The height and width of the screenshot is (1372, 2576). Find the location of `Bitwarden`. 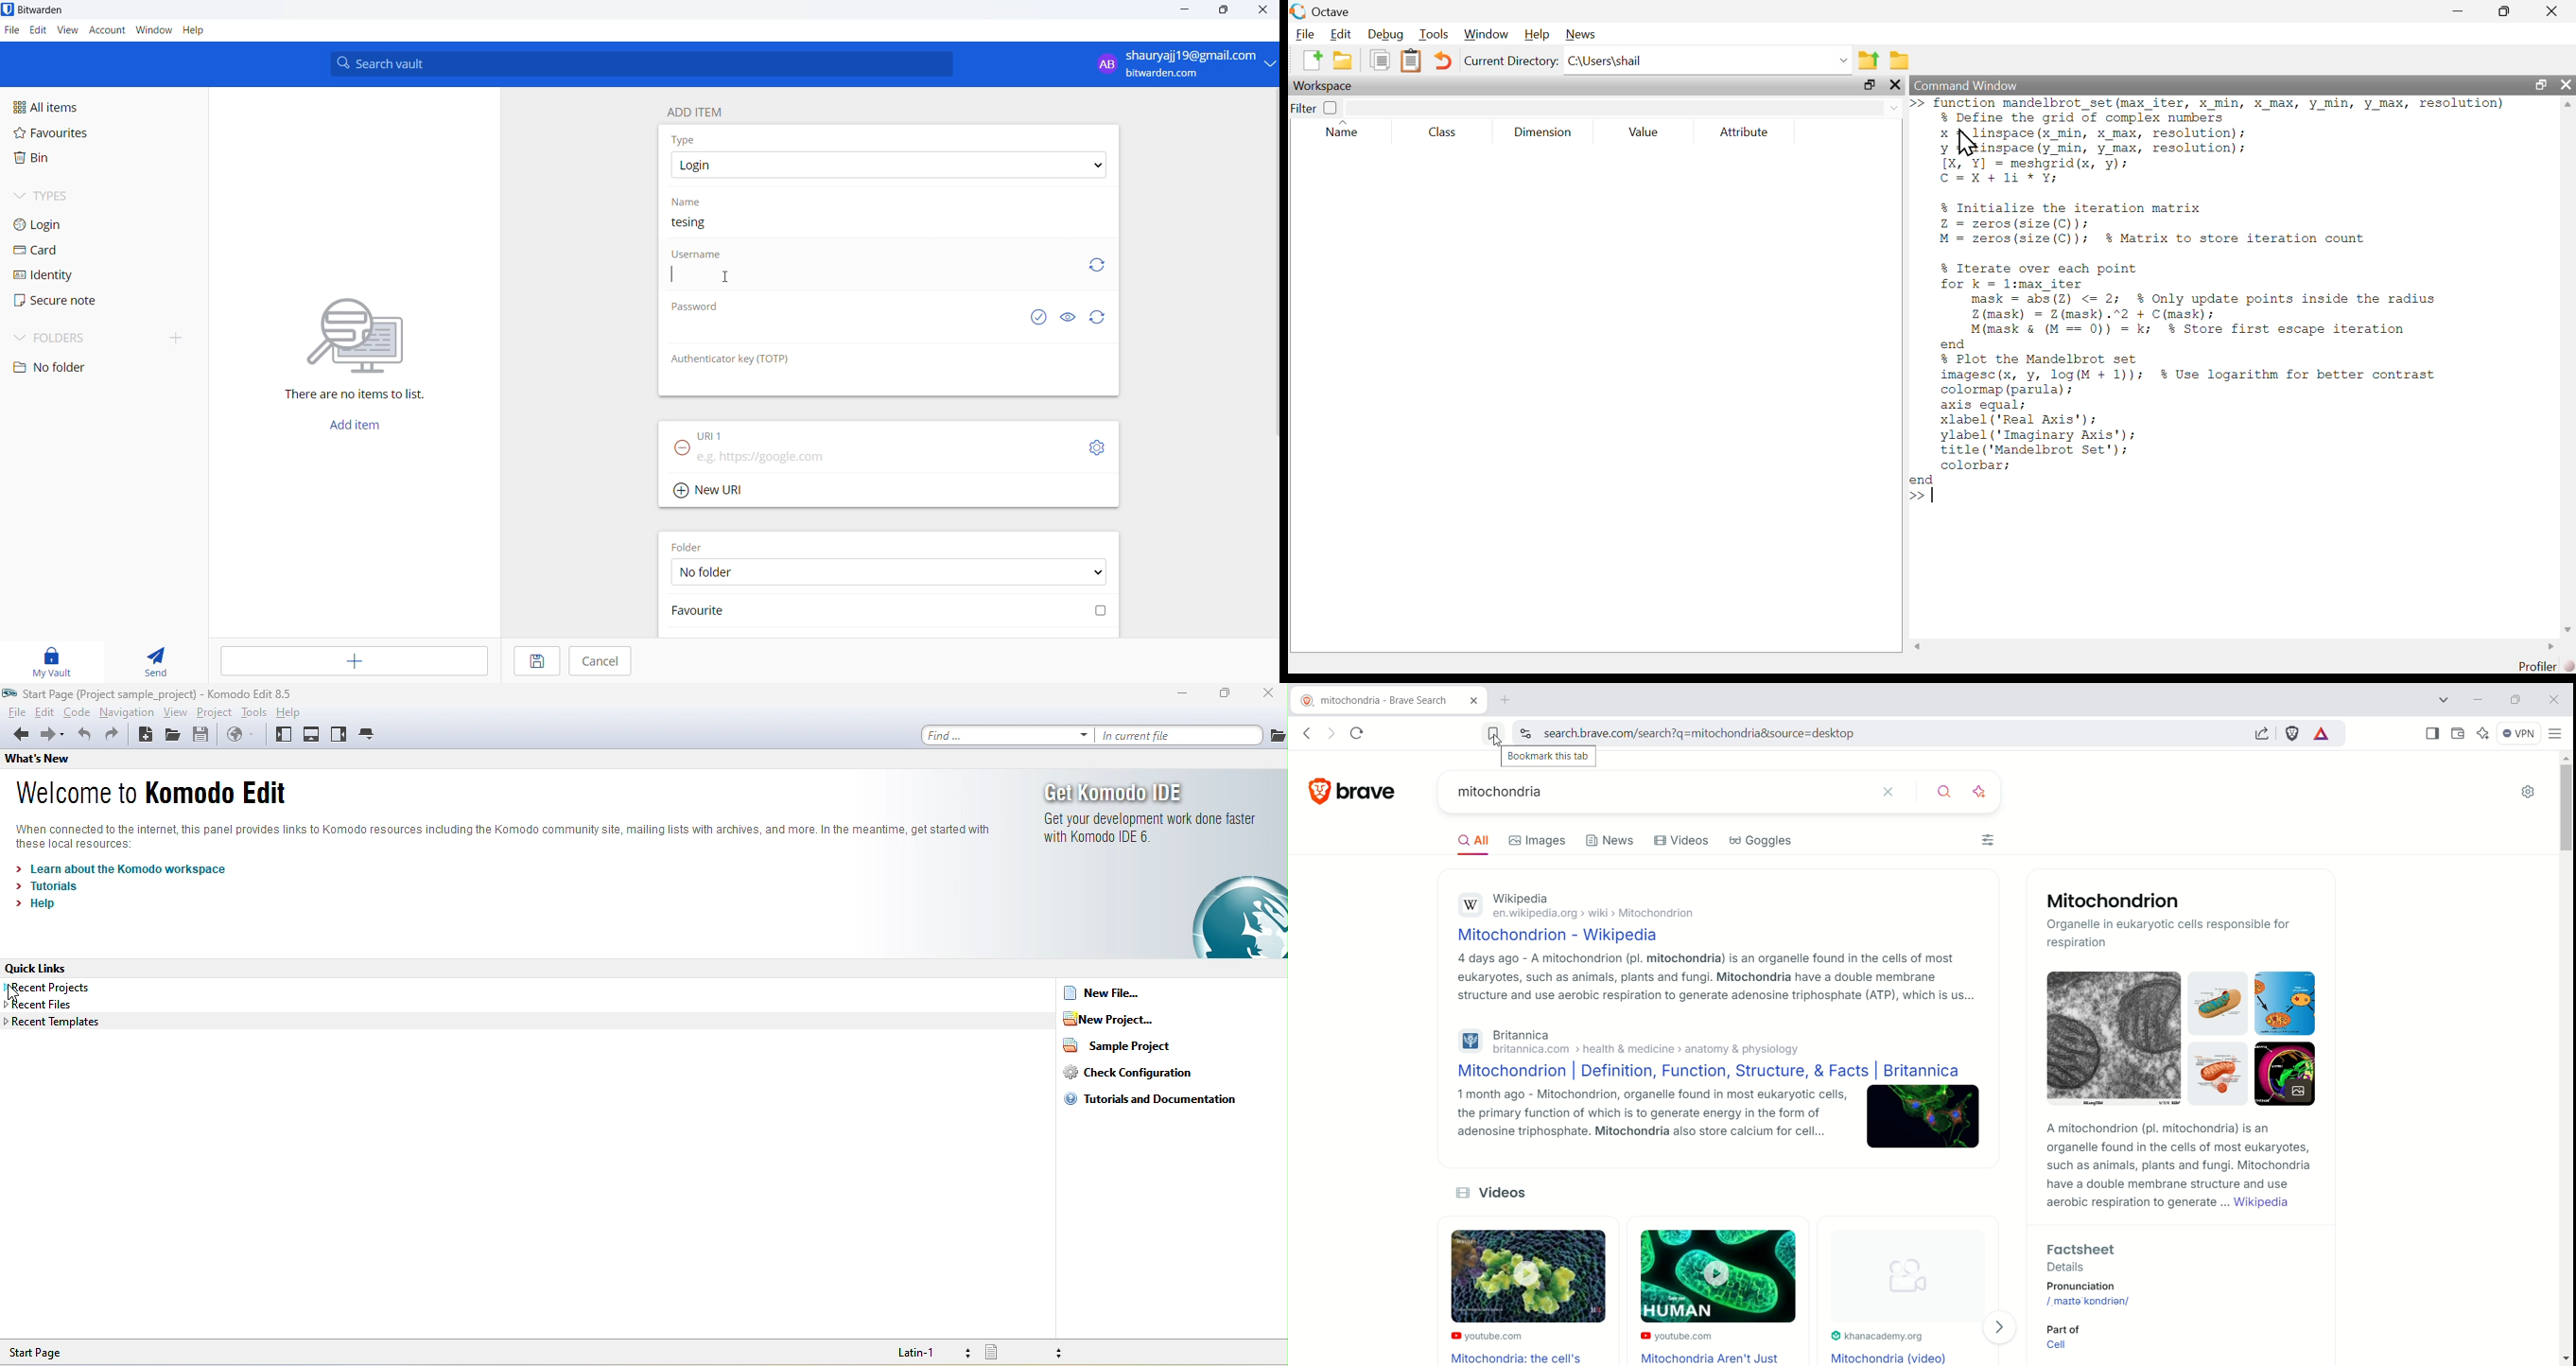

Bitwarden is located at coordinates (46, 10).